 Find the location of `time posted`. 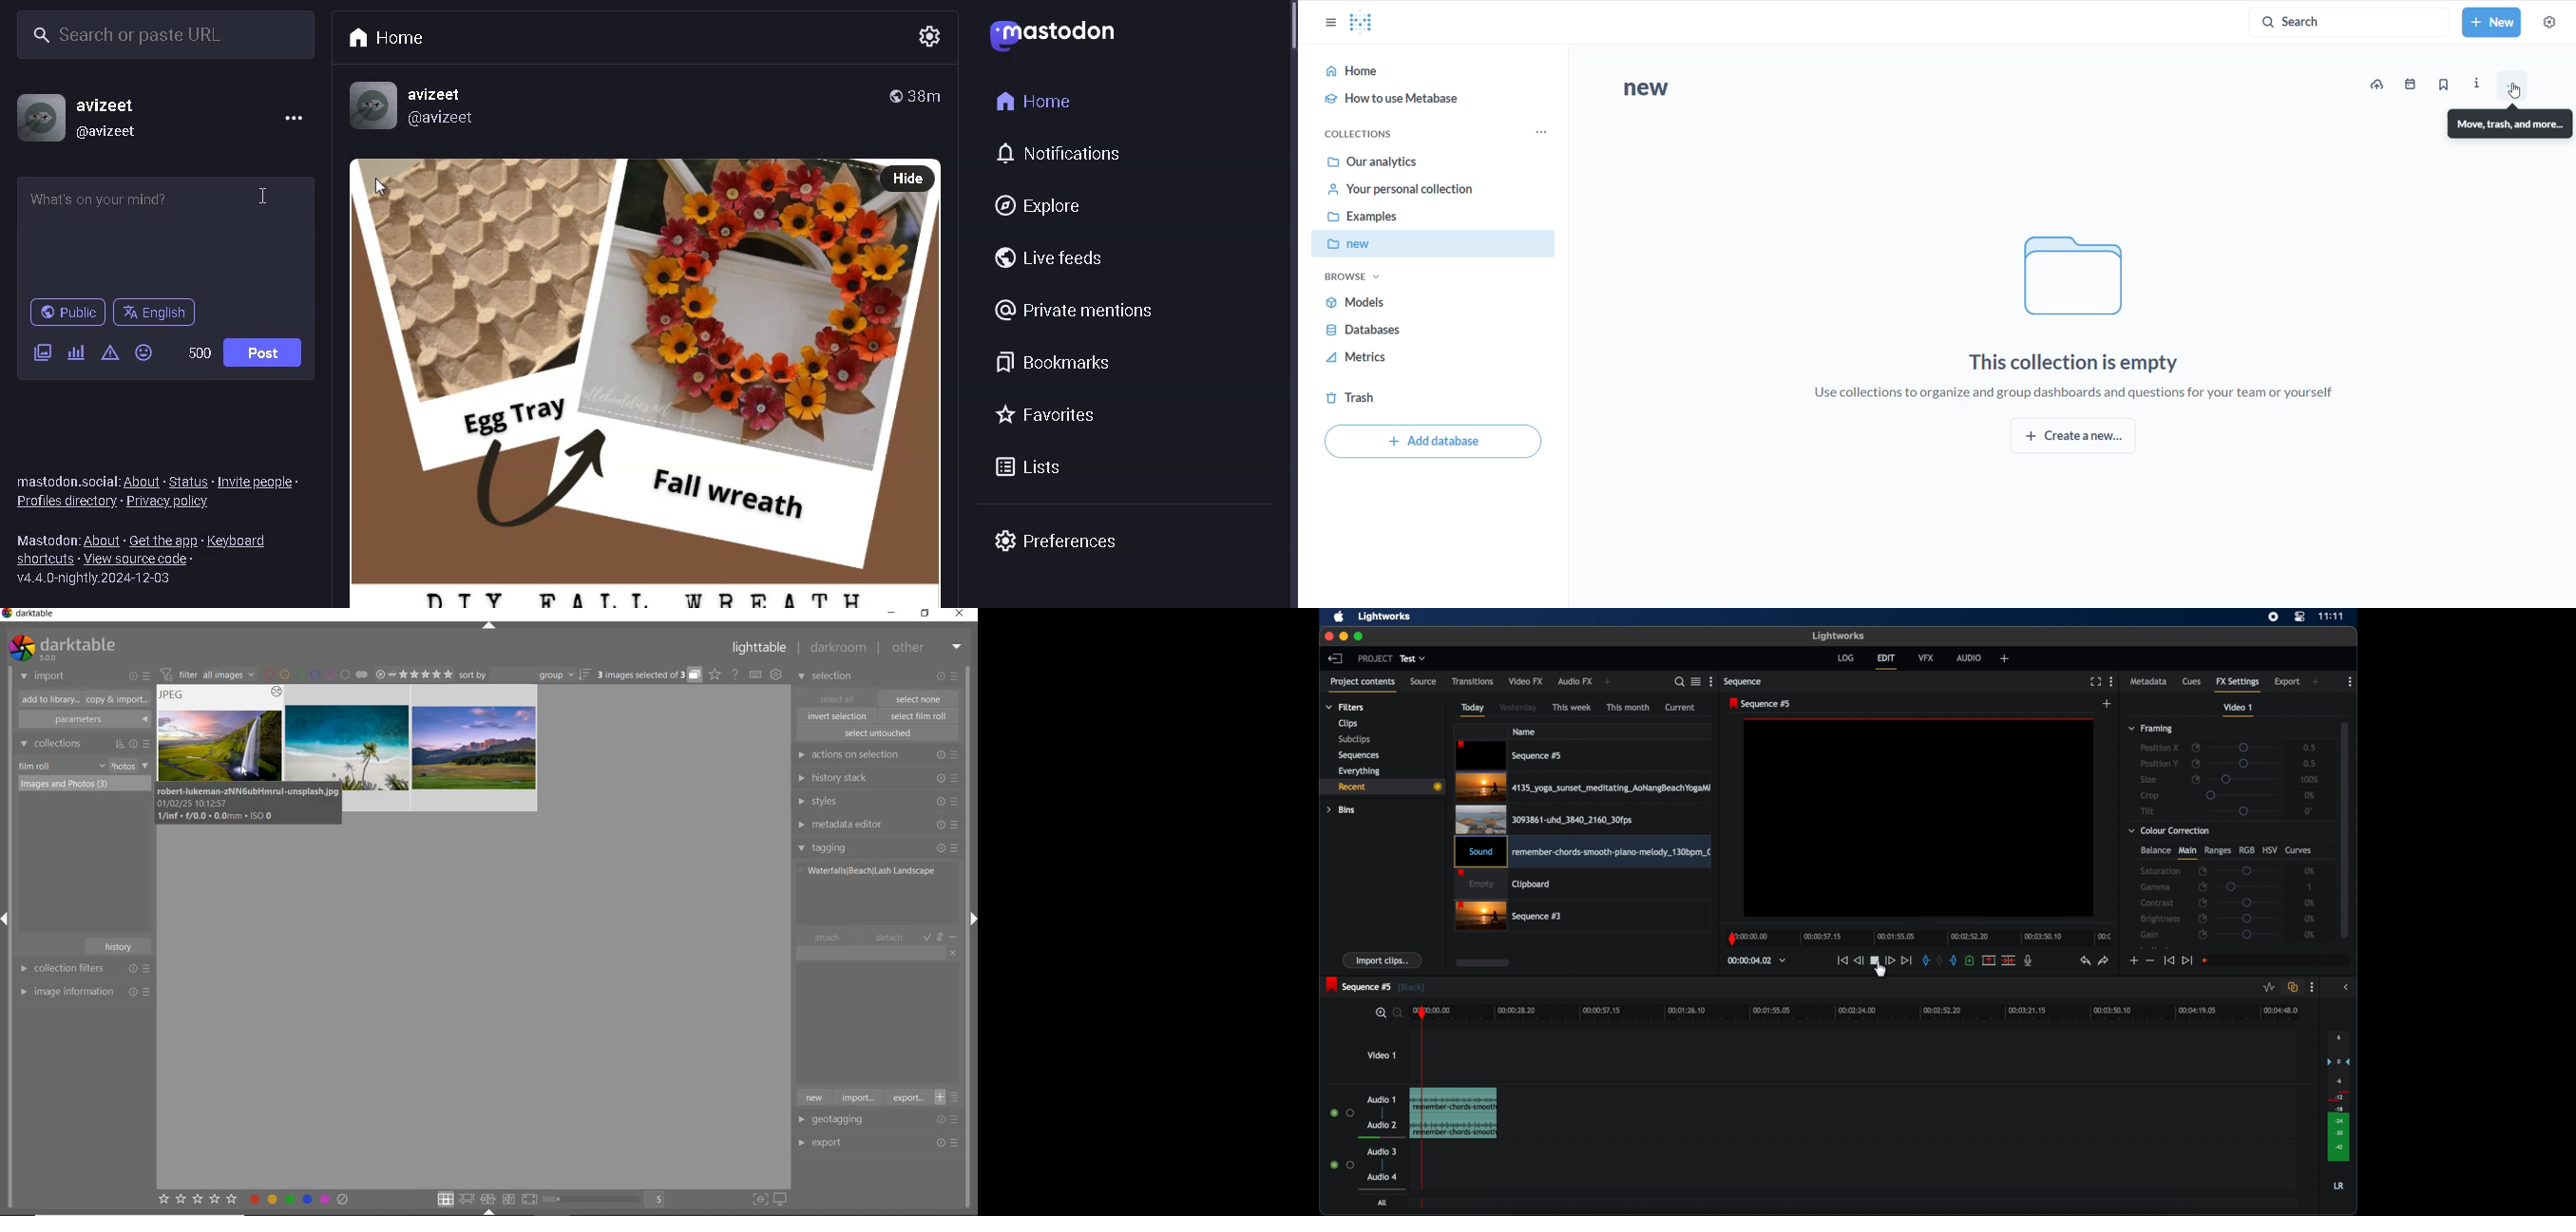

time posted is located at coordinates (925, 94).